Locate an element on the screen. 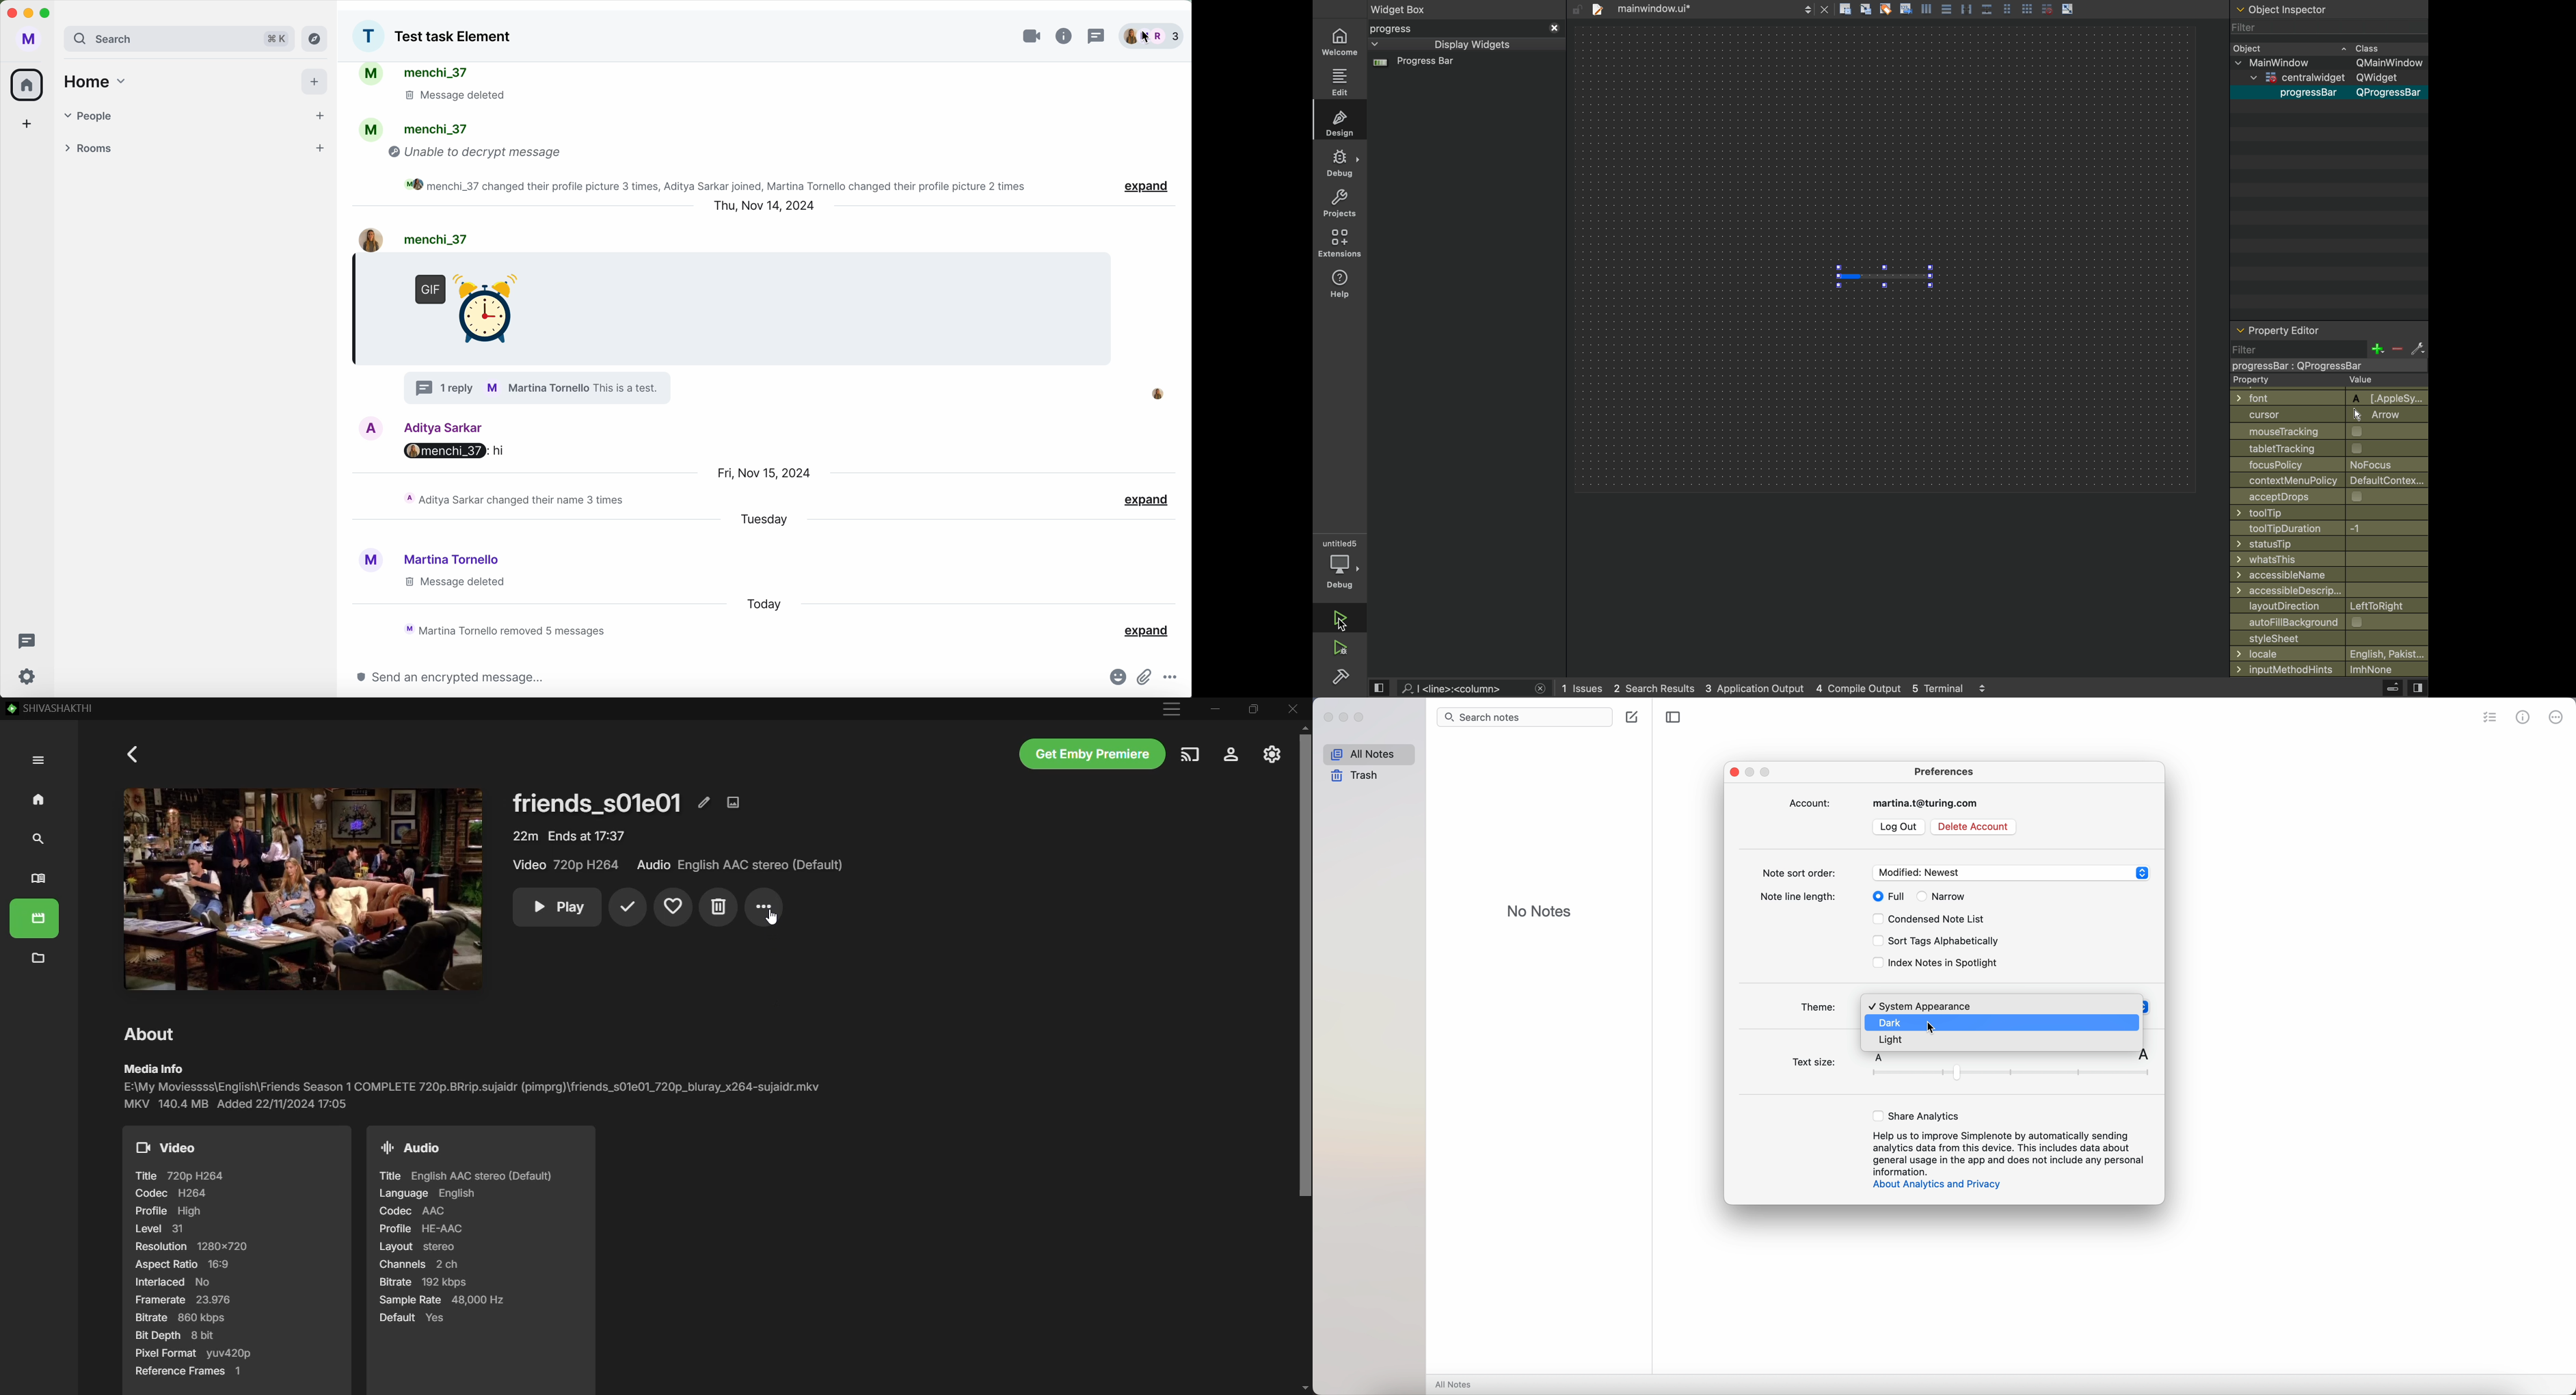  share analytics is located at coordinates (1918, 1115).